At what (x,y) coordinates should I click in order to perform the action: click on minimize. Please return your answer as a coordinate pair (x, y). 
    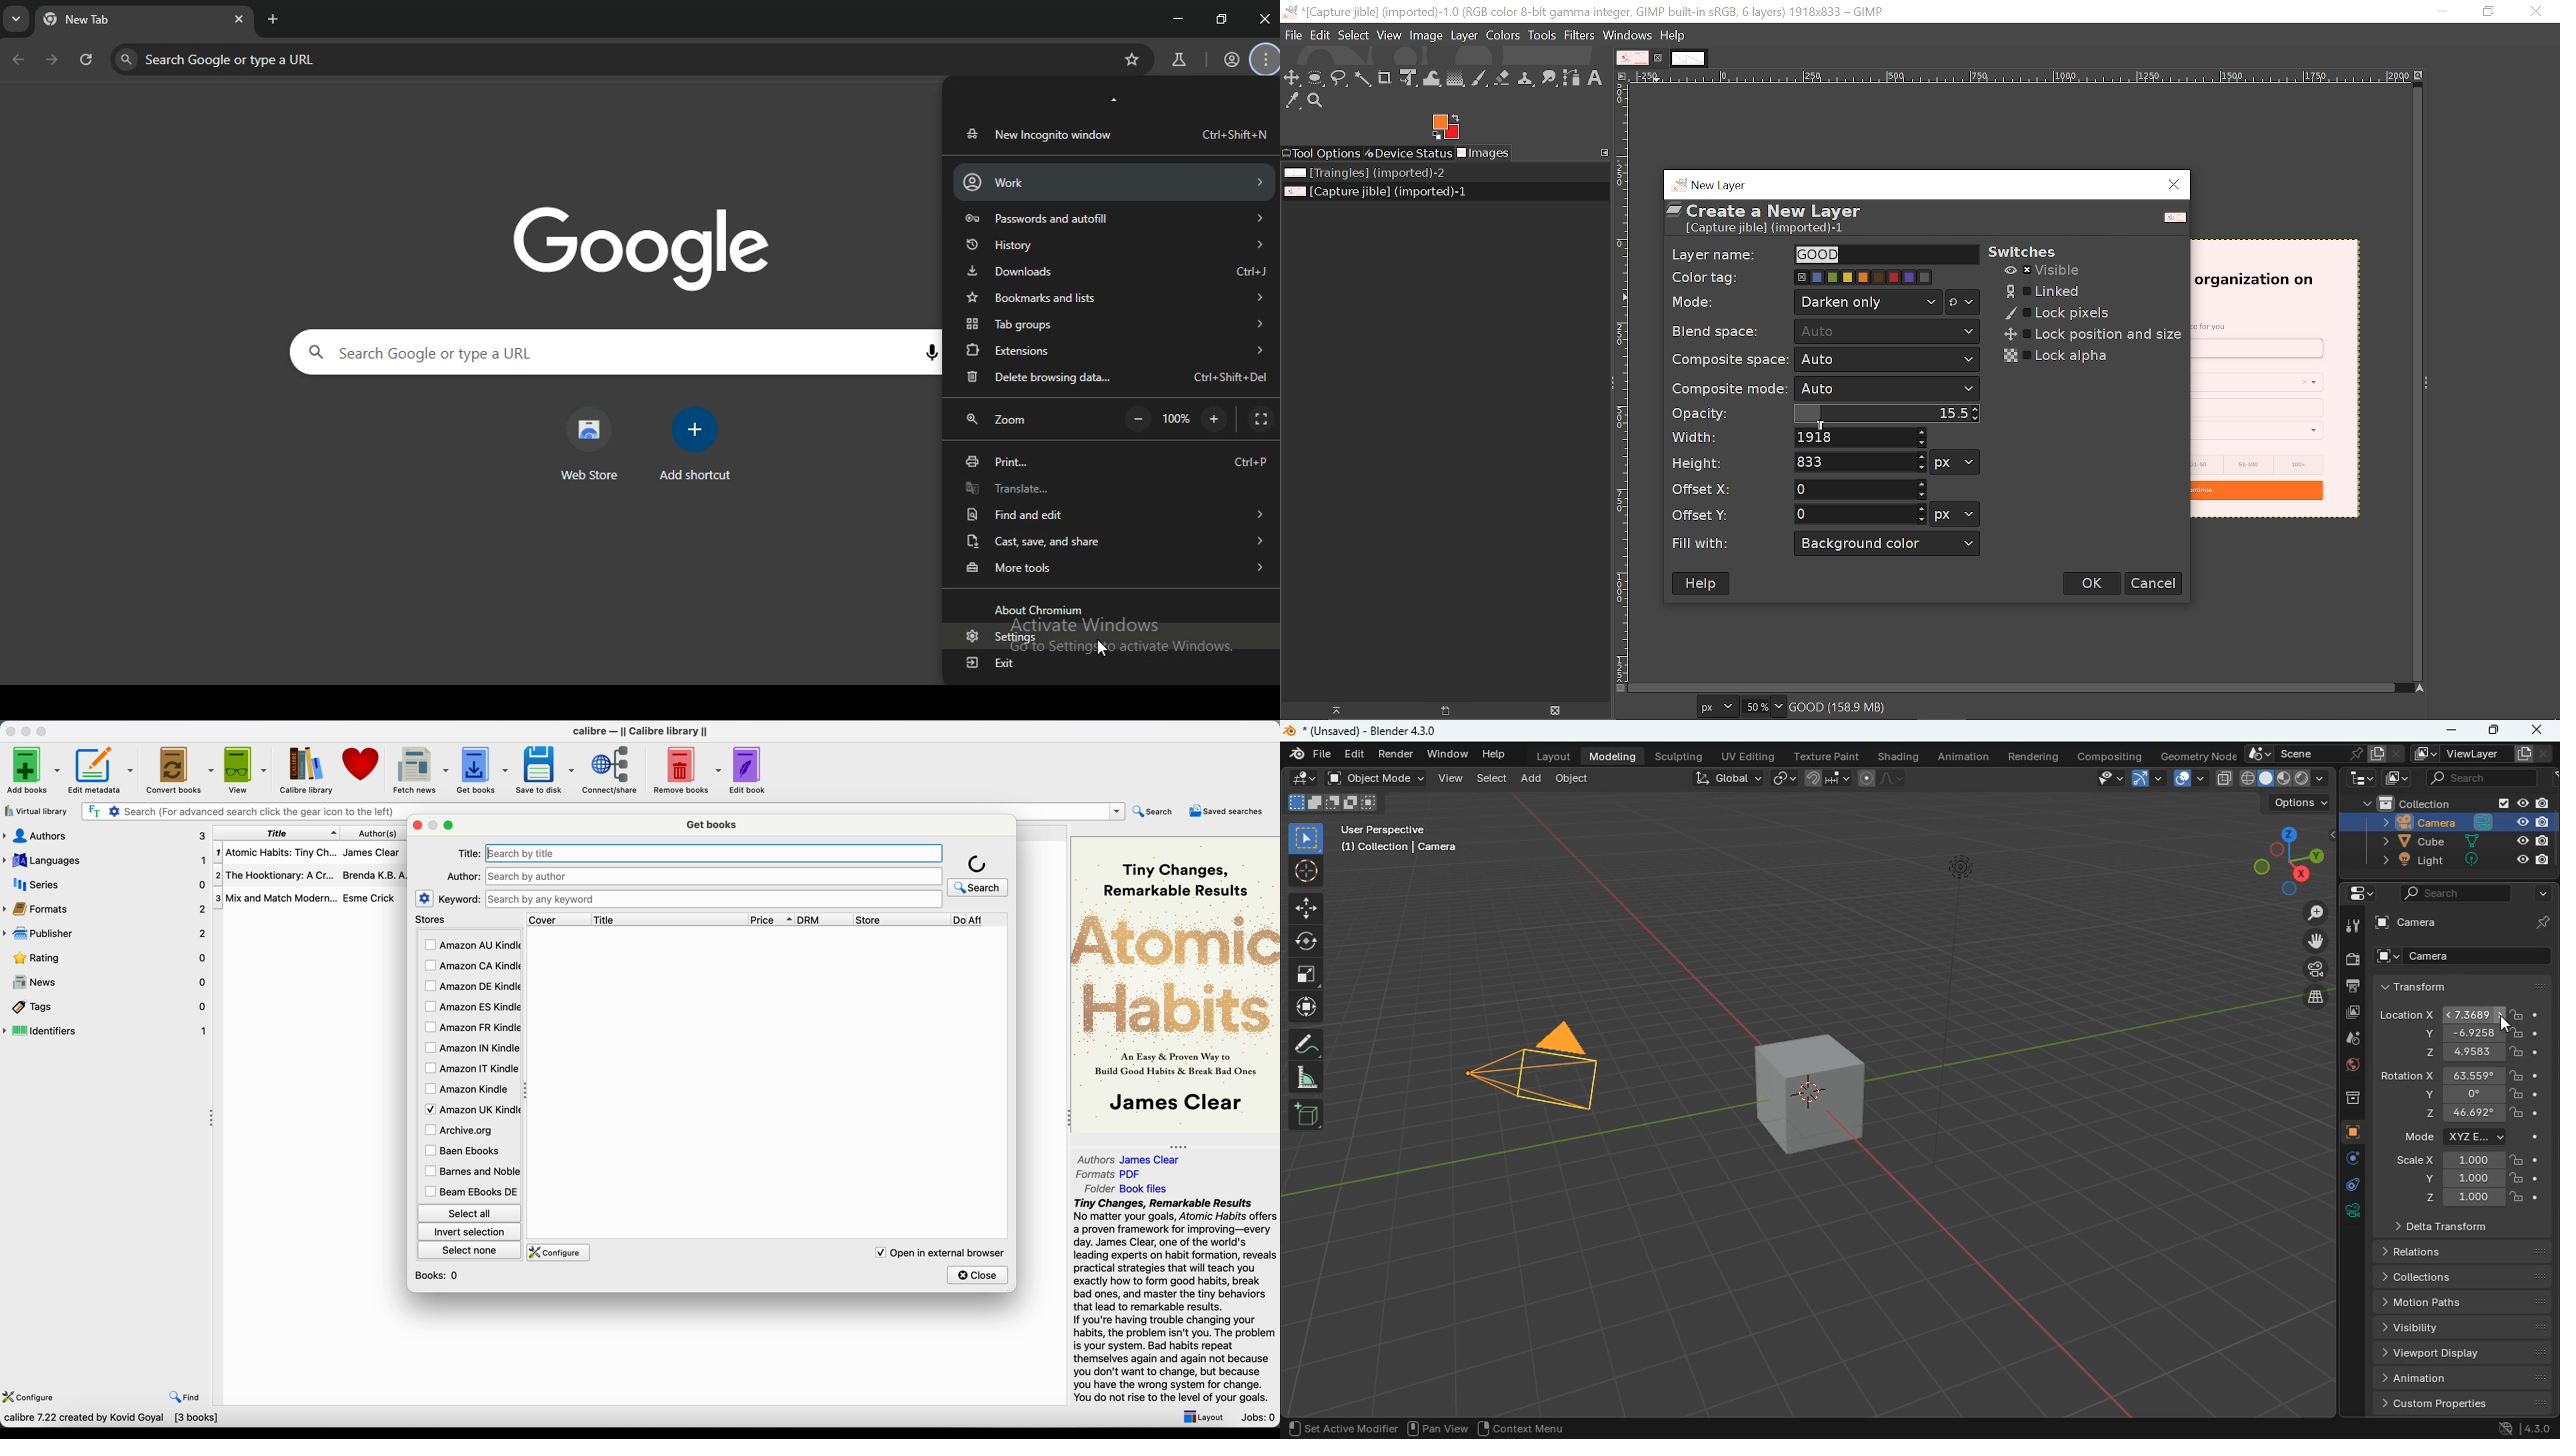
    Looking at the image, I should click on (1174, 17).